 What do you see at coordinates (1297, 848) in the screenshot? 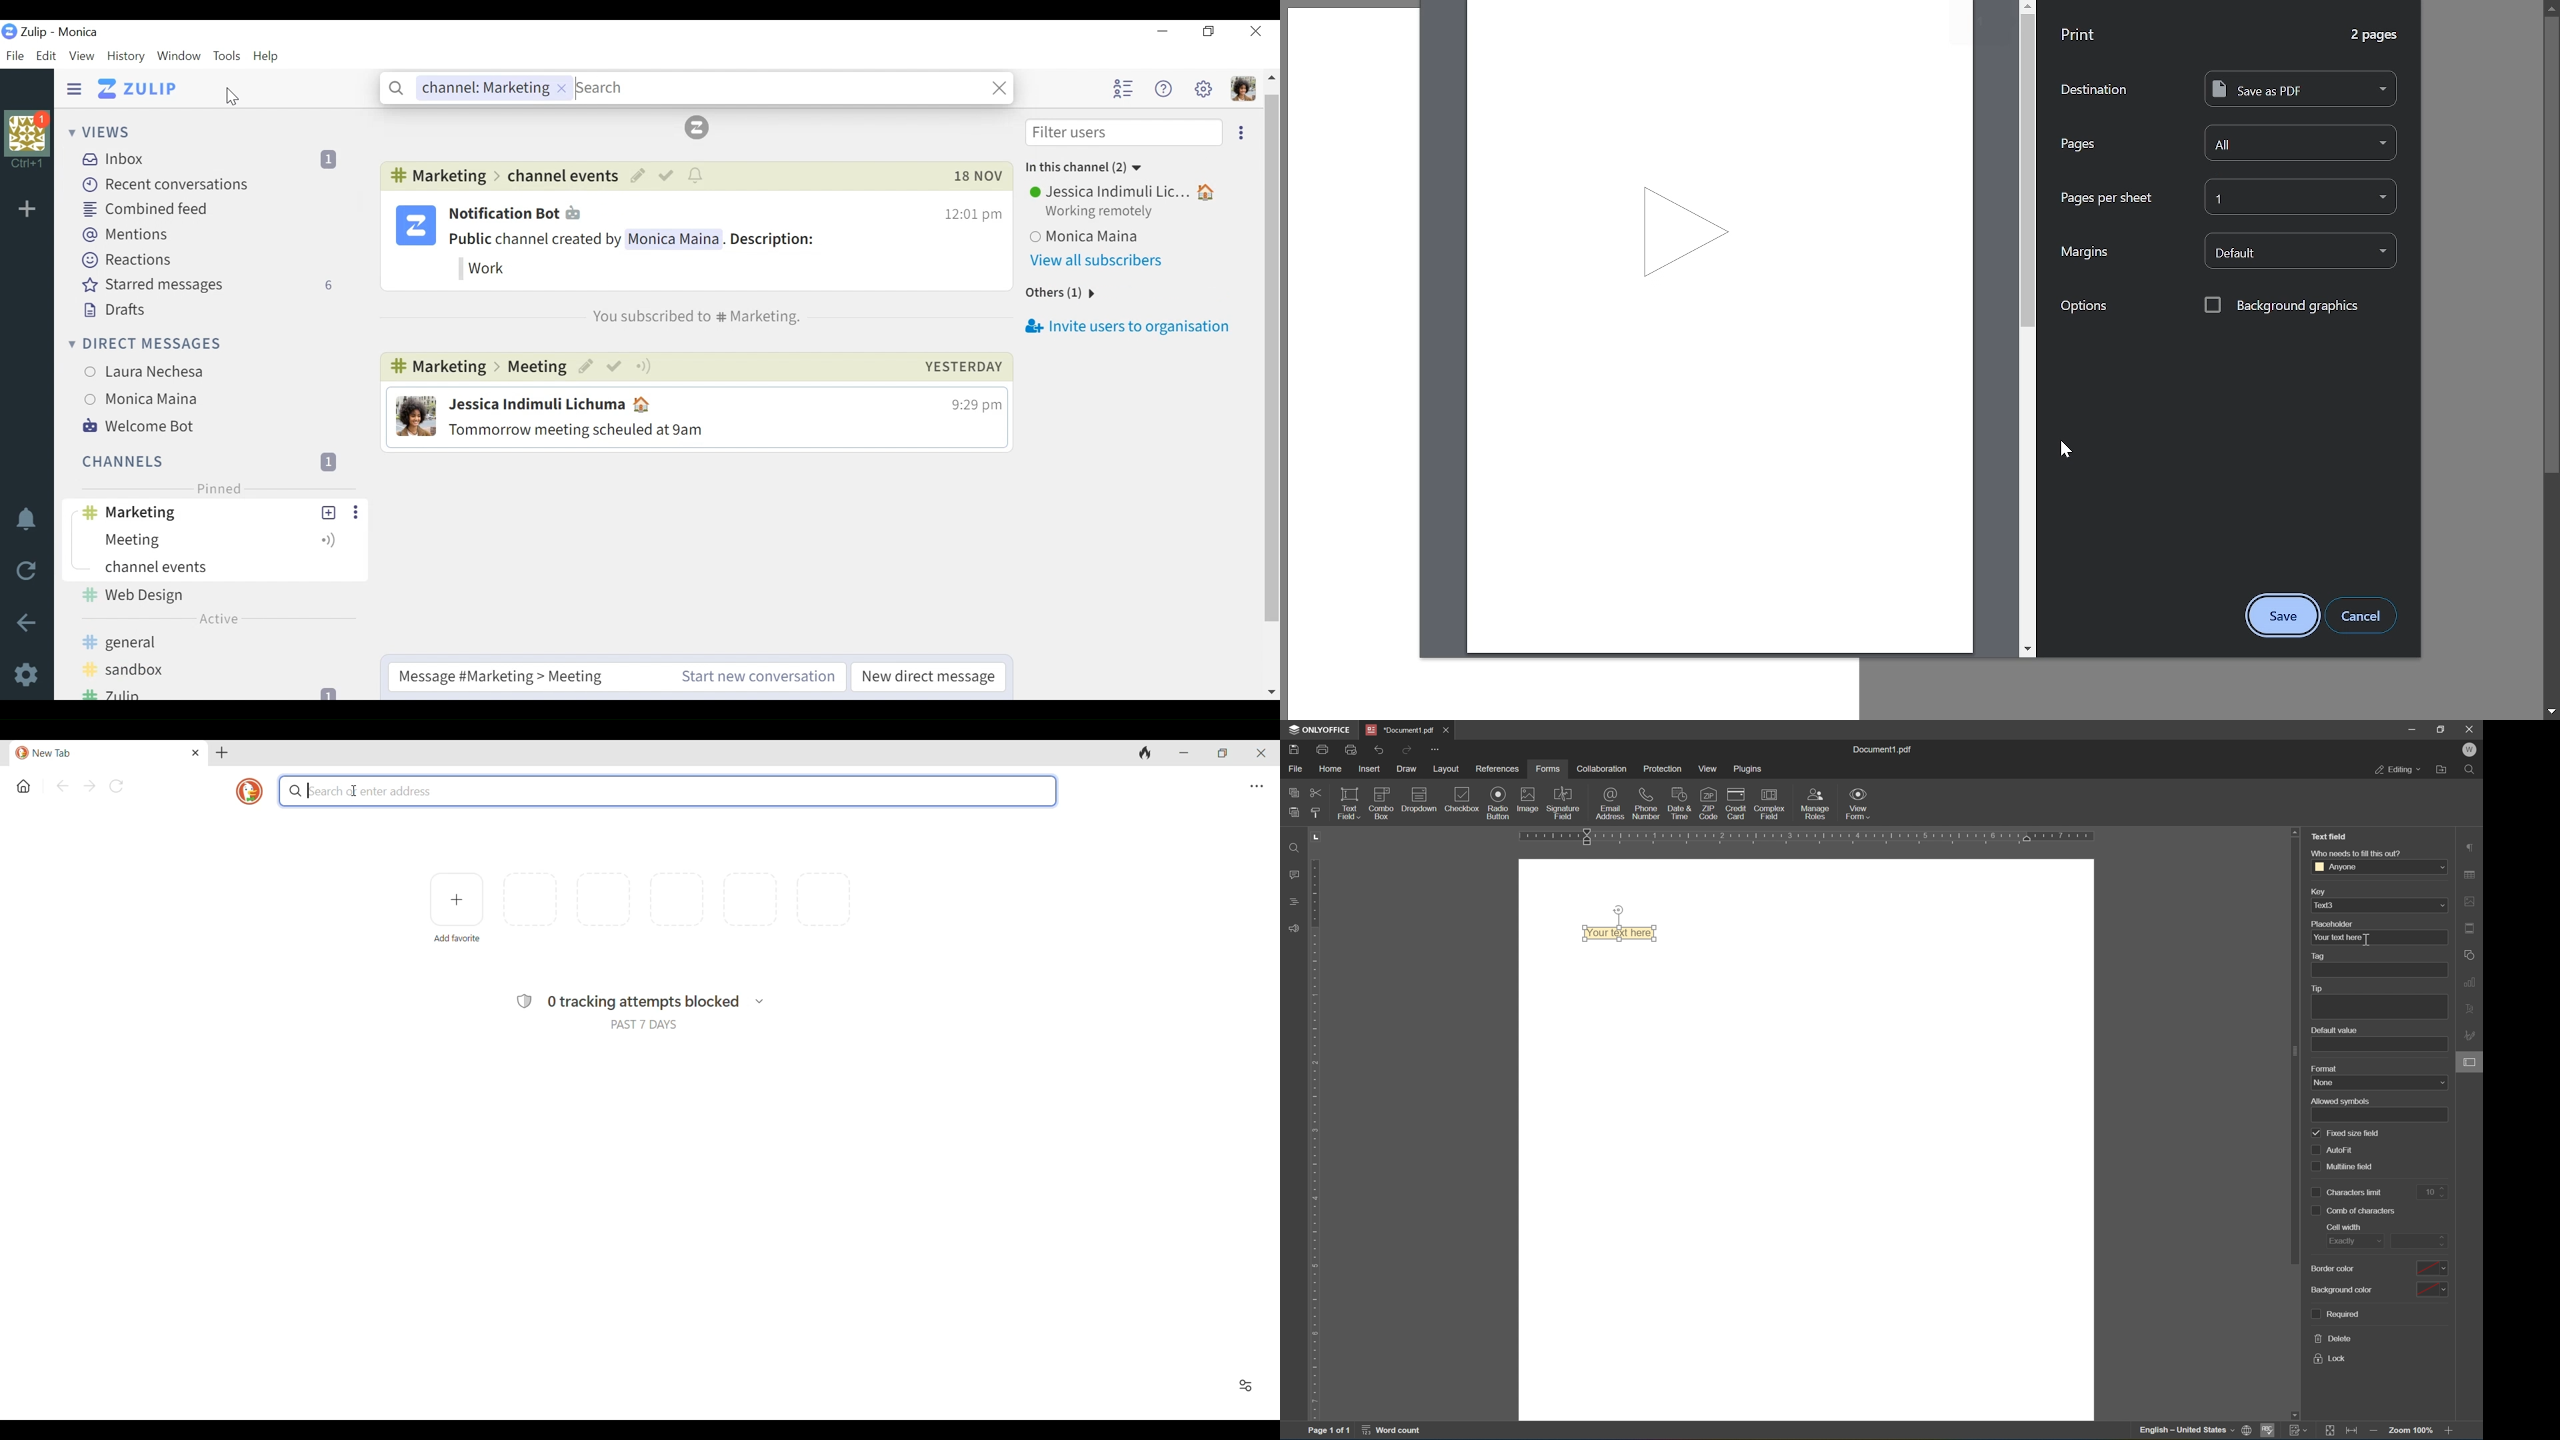
I see `find` at bounding box center [1297, 848].